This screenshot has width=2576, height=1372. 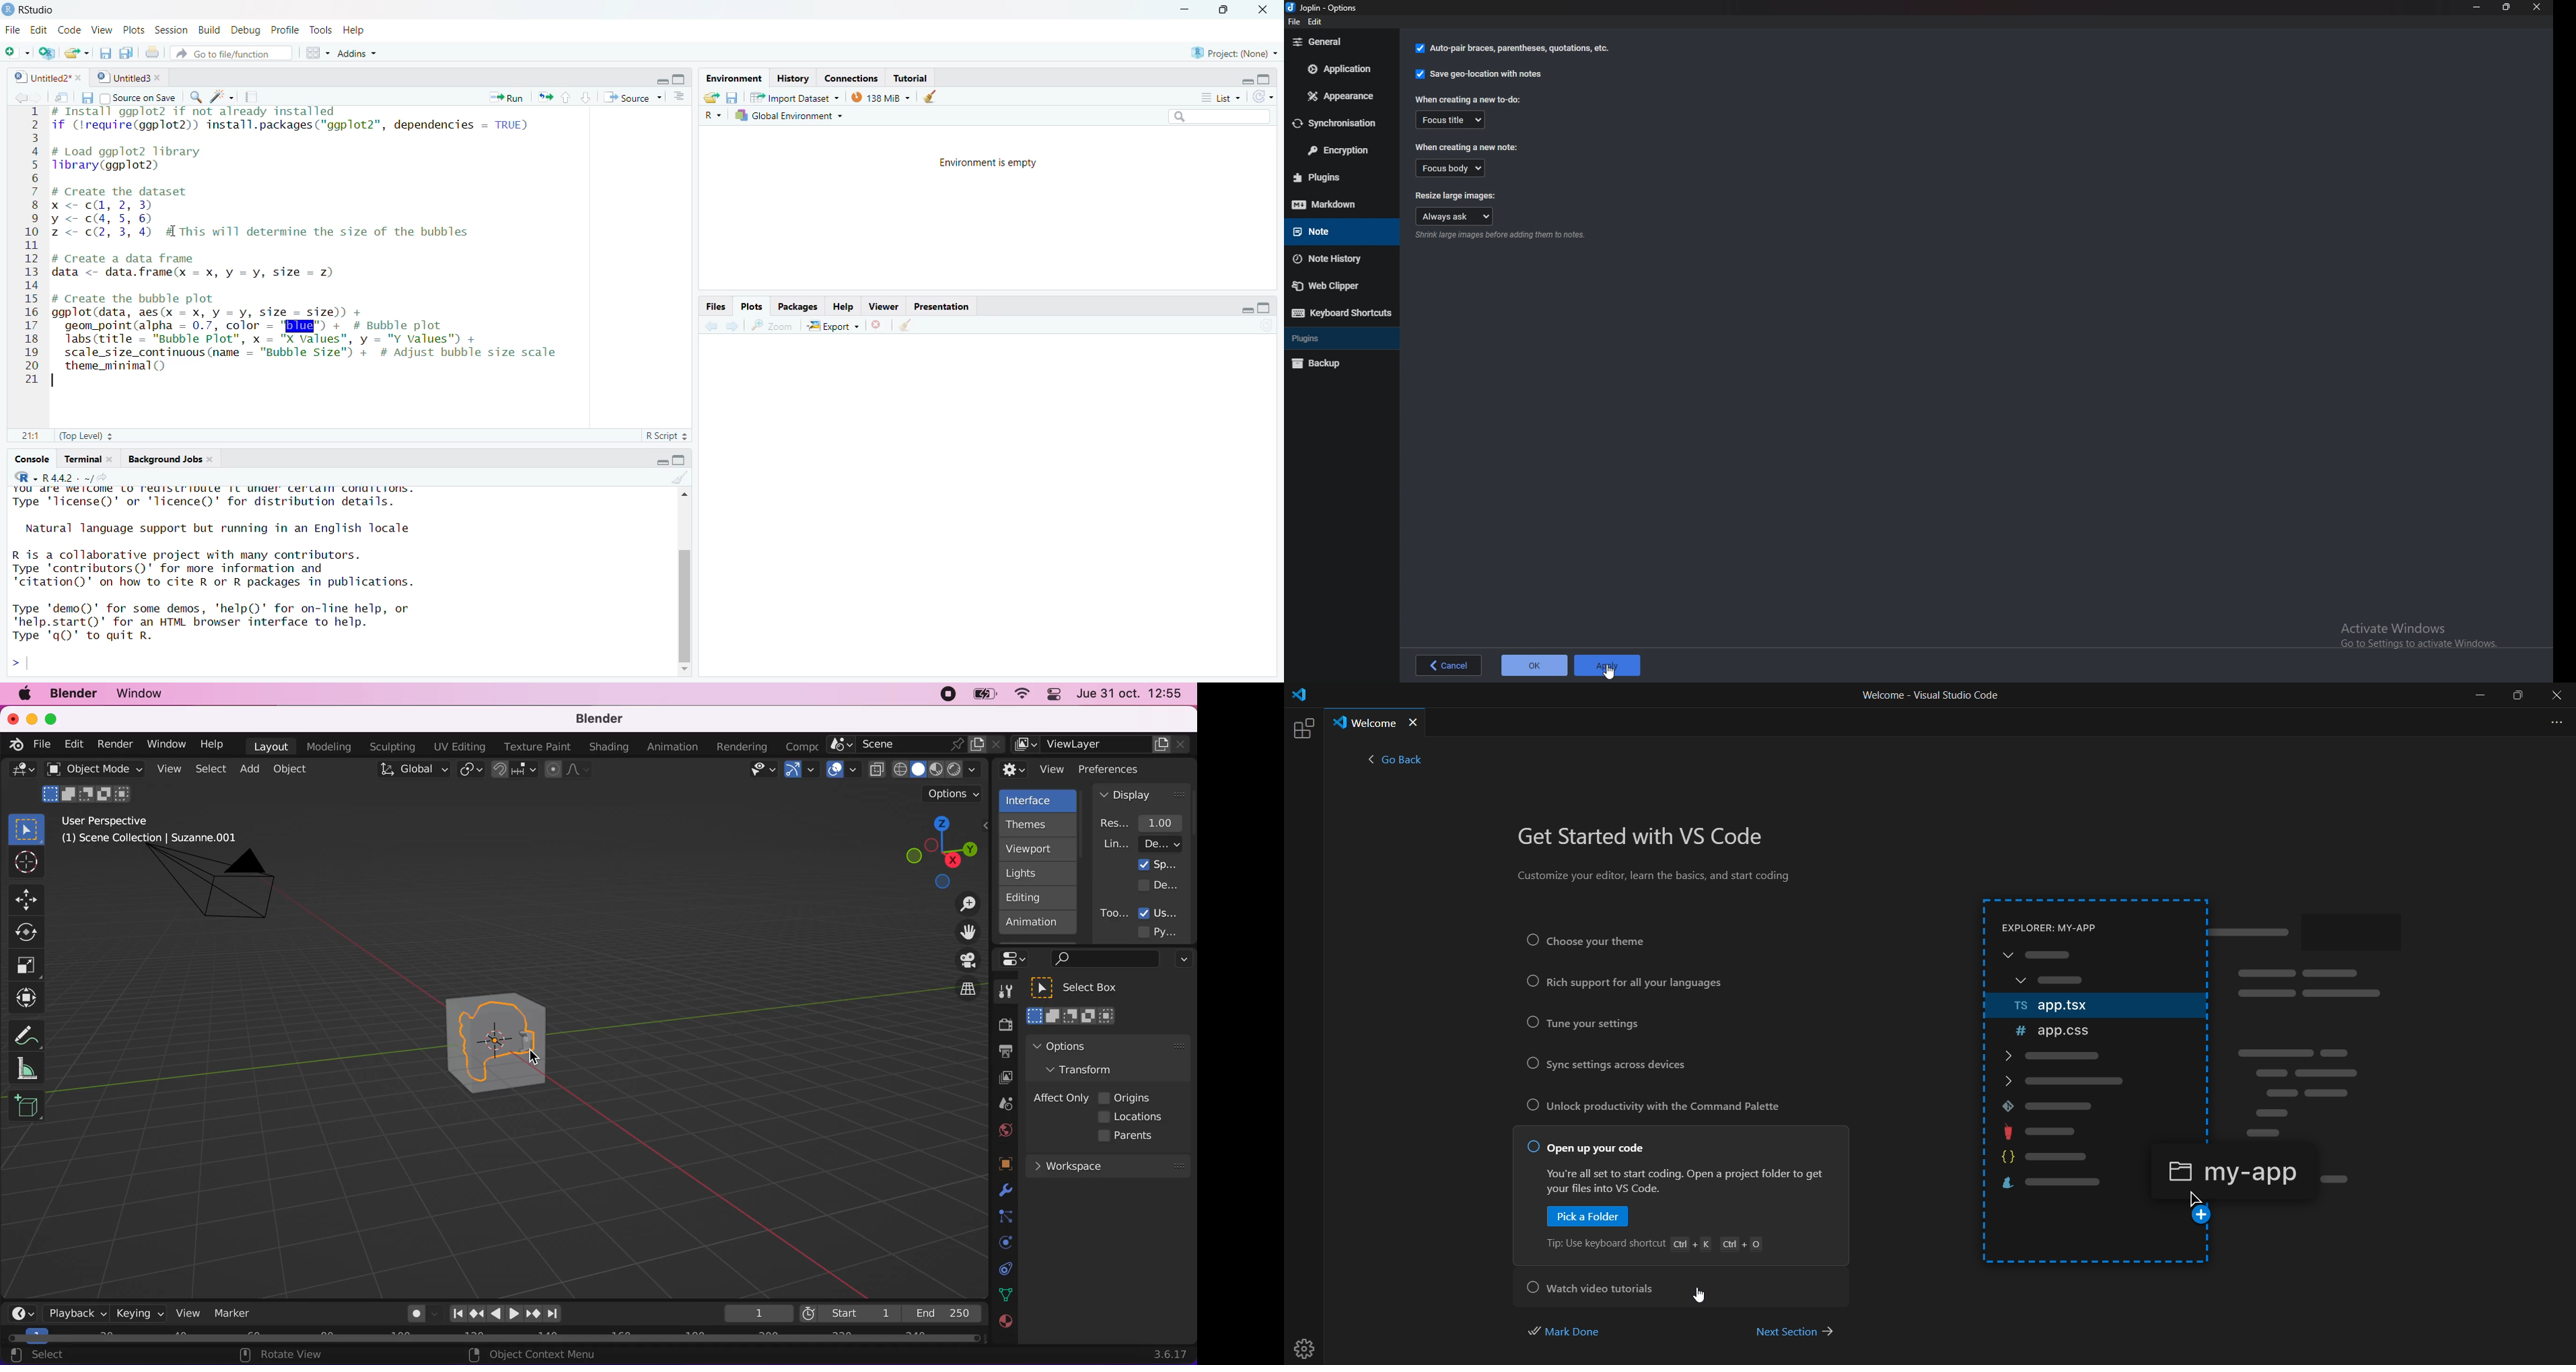 What do you see at coordinates (886, 305) in the screenshot?
I see `—` at bounding box center [886, 305].